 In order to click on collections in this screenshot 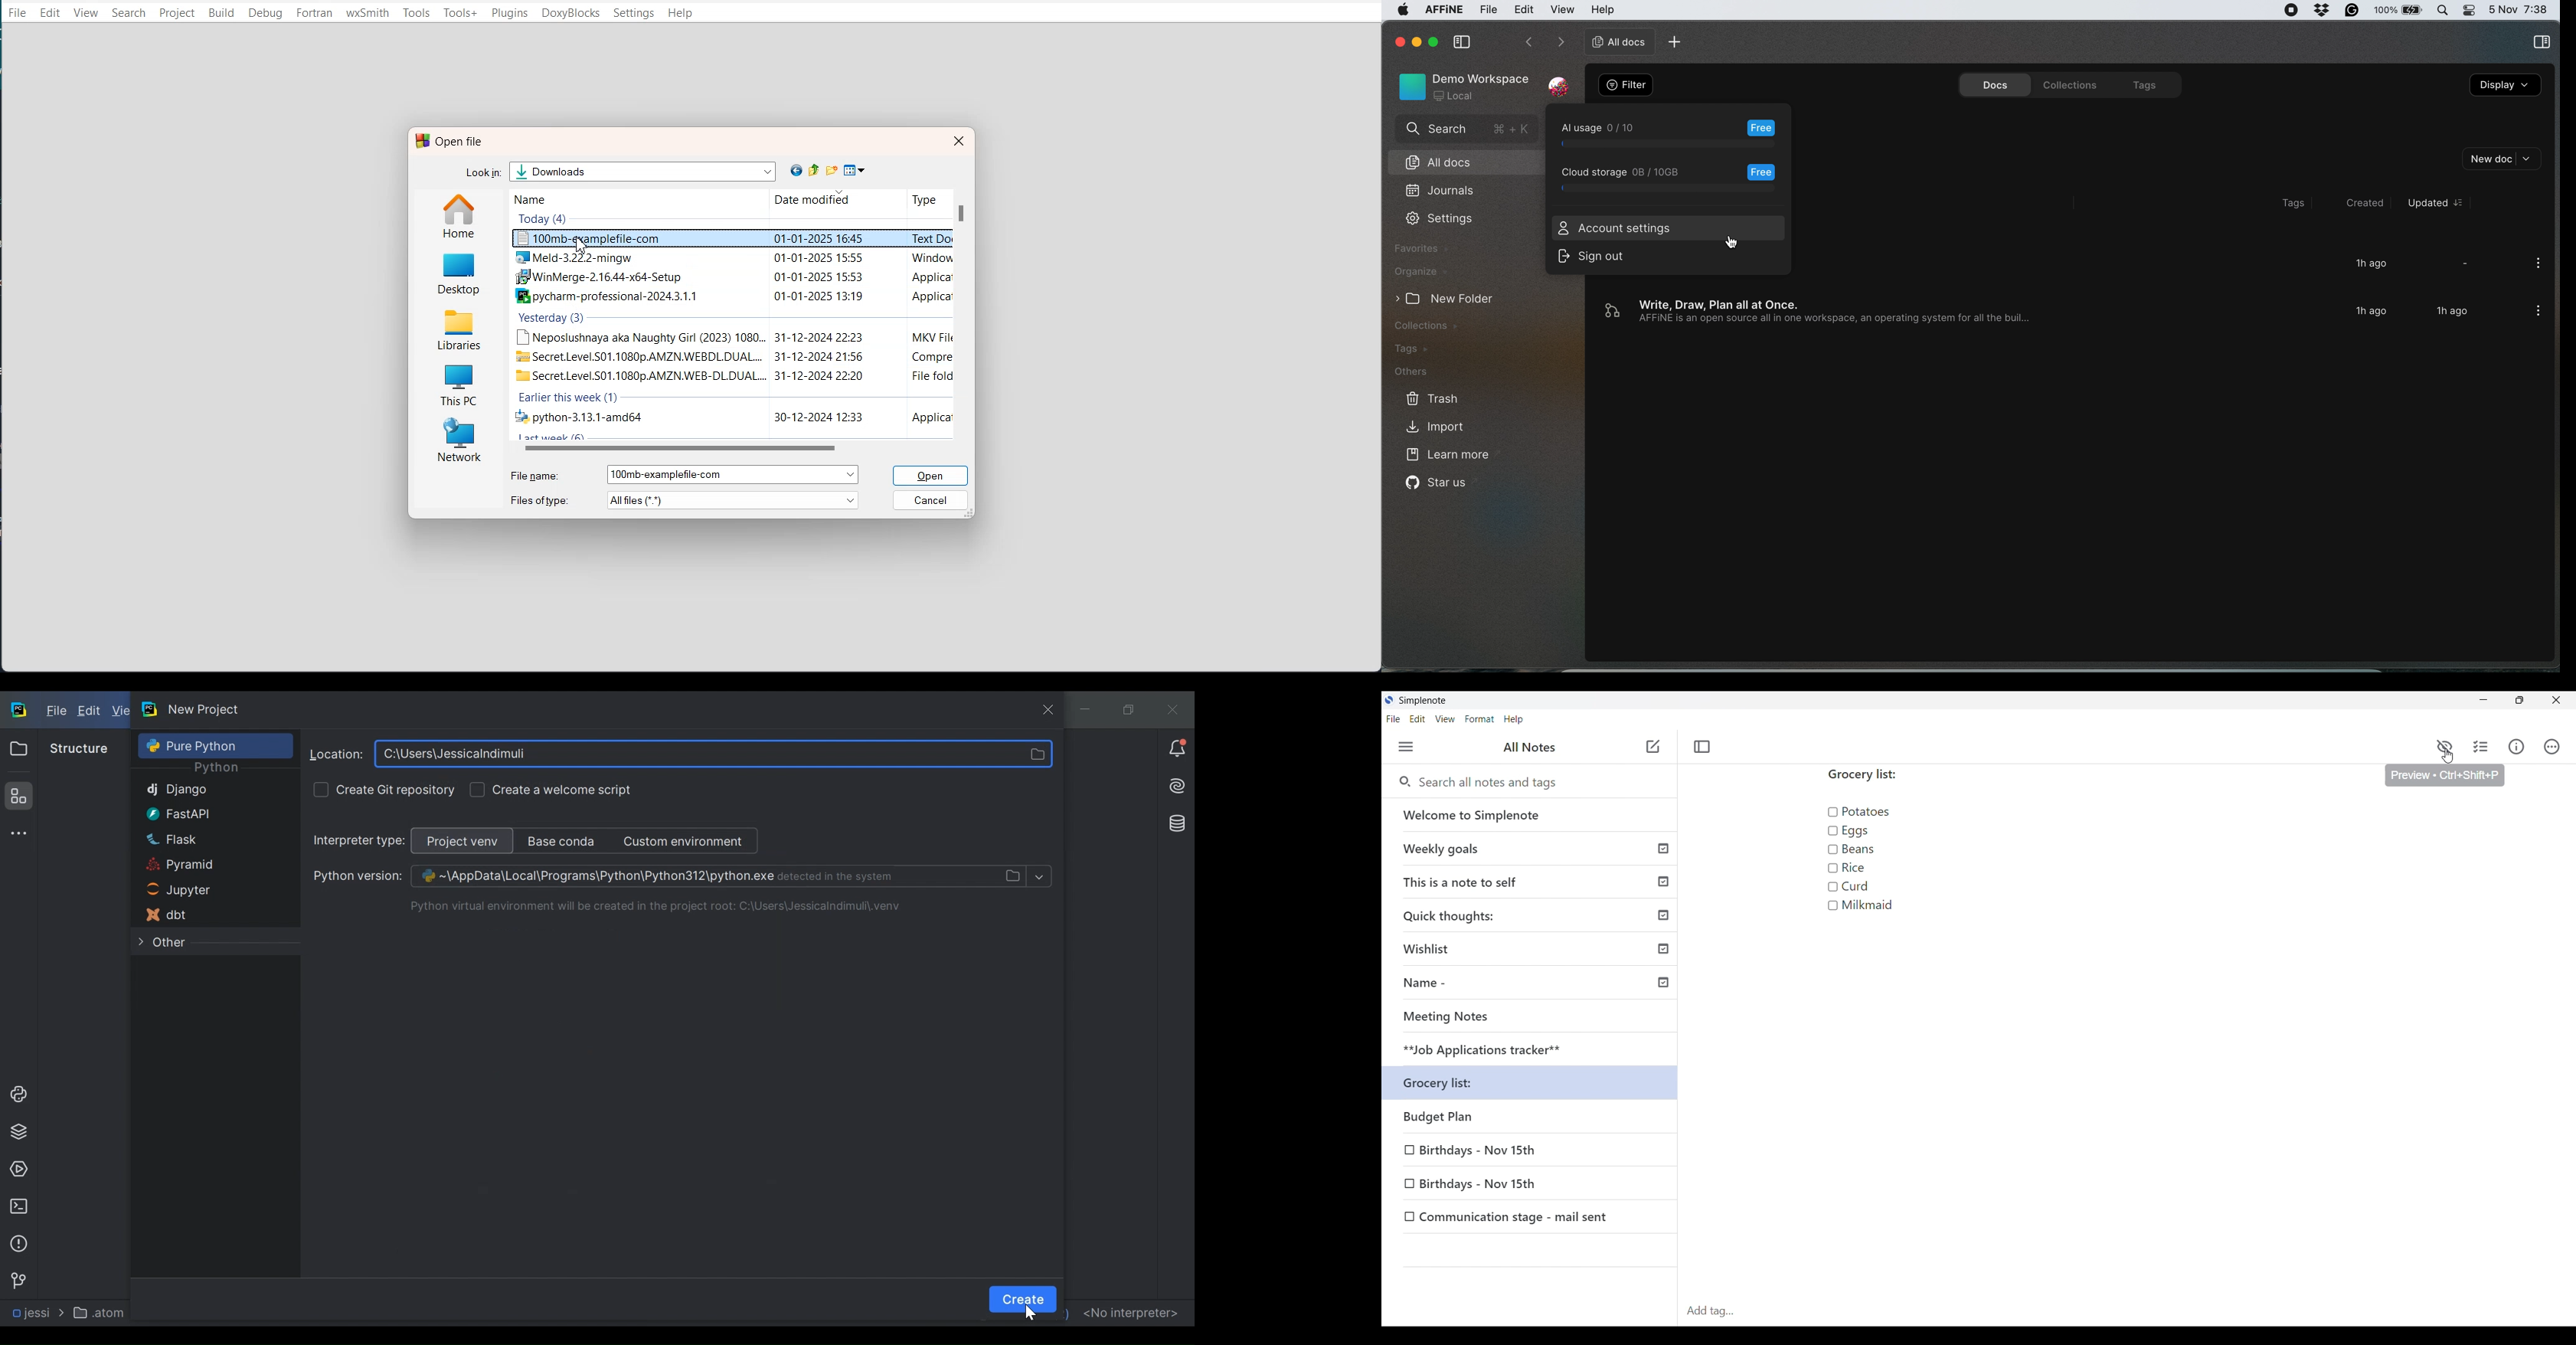, I will do `click(2067, 84)`.